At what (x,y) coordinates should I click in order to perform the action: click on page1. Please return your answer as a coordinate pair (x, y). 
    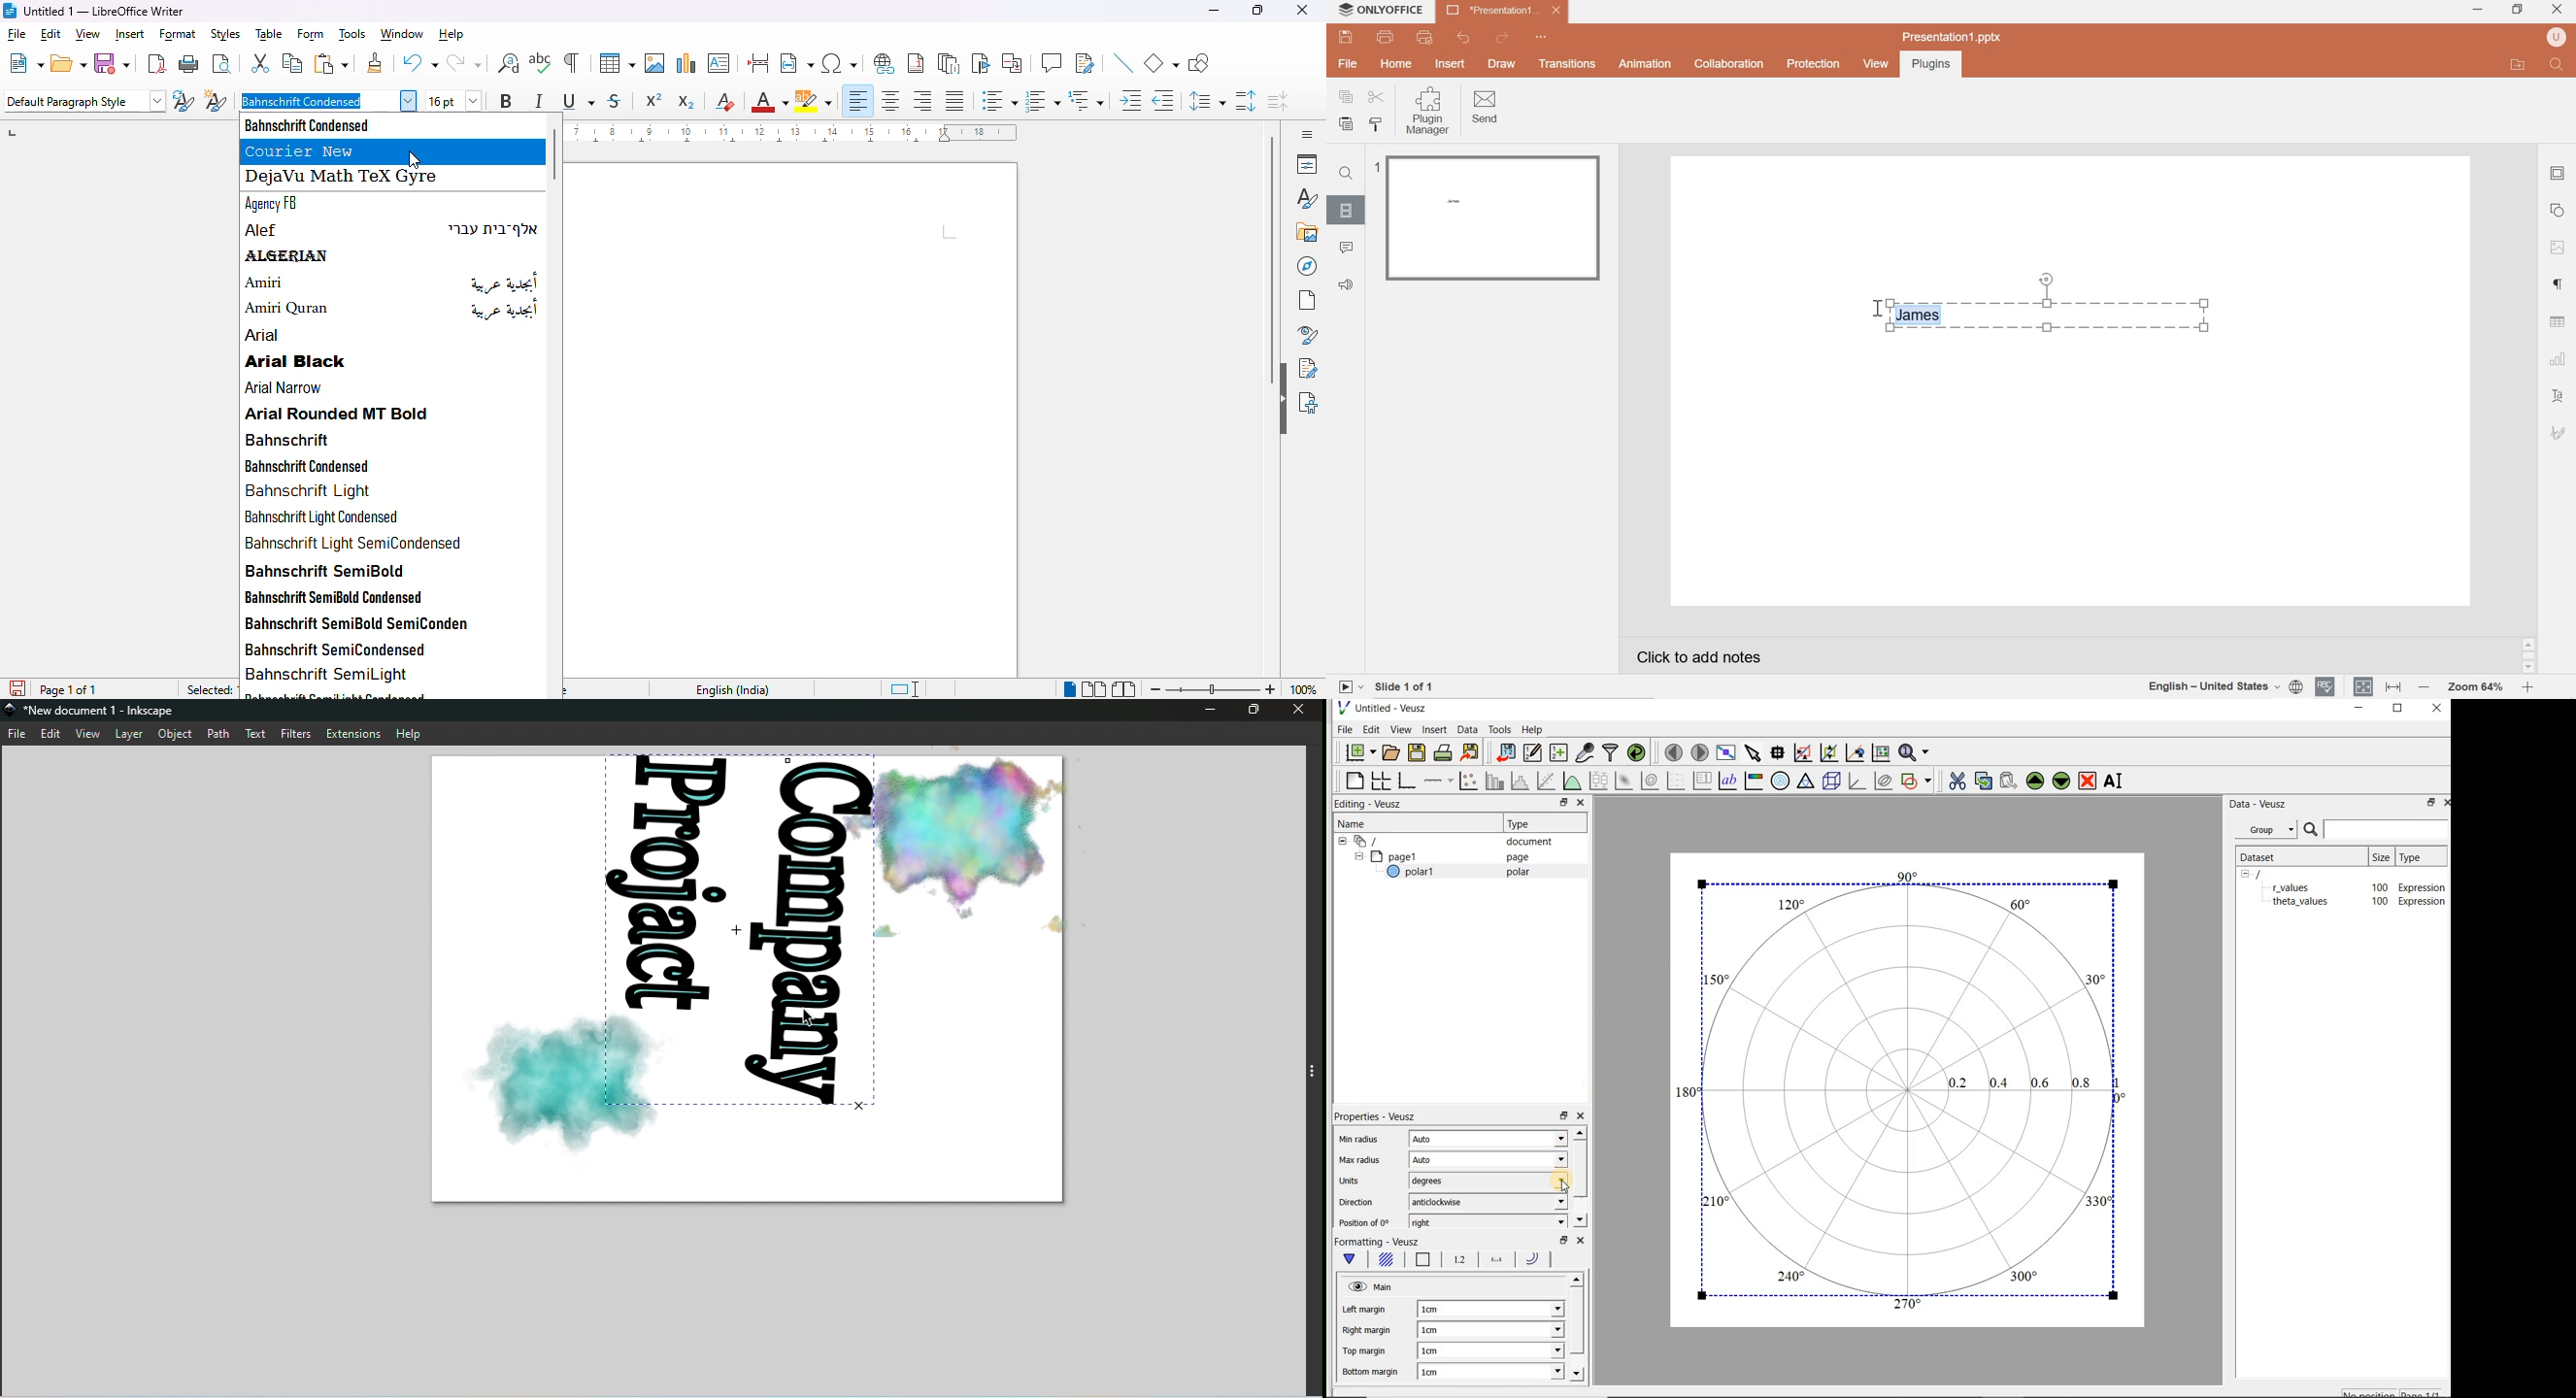
    Looking at the image, I should click on (1401, 857).